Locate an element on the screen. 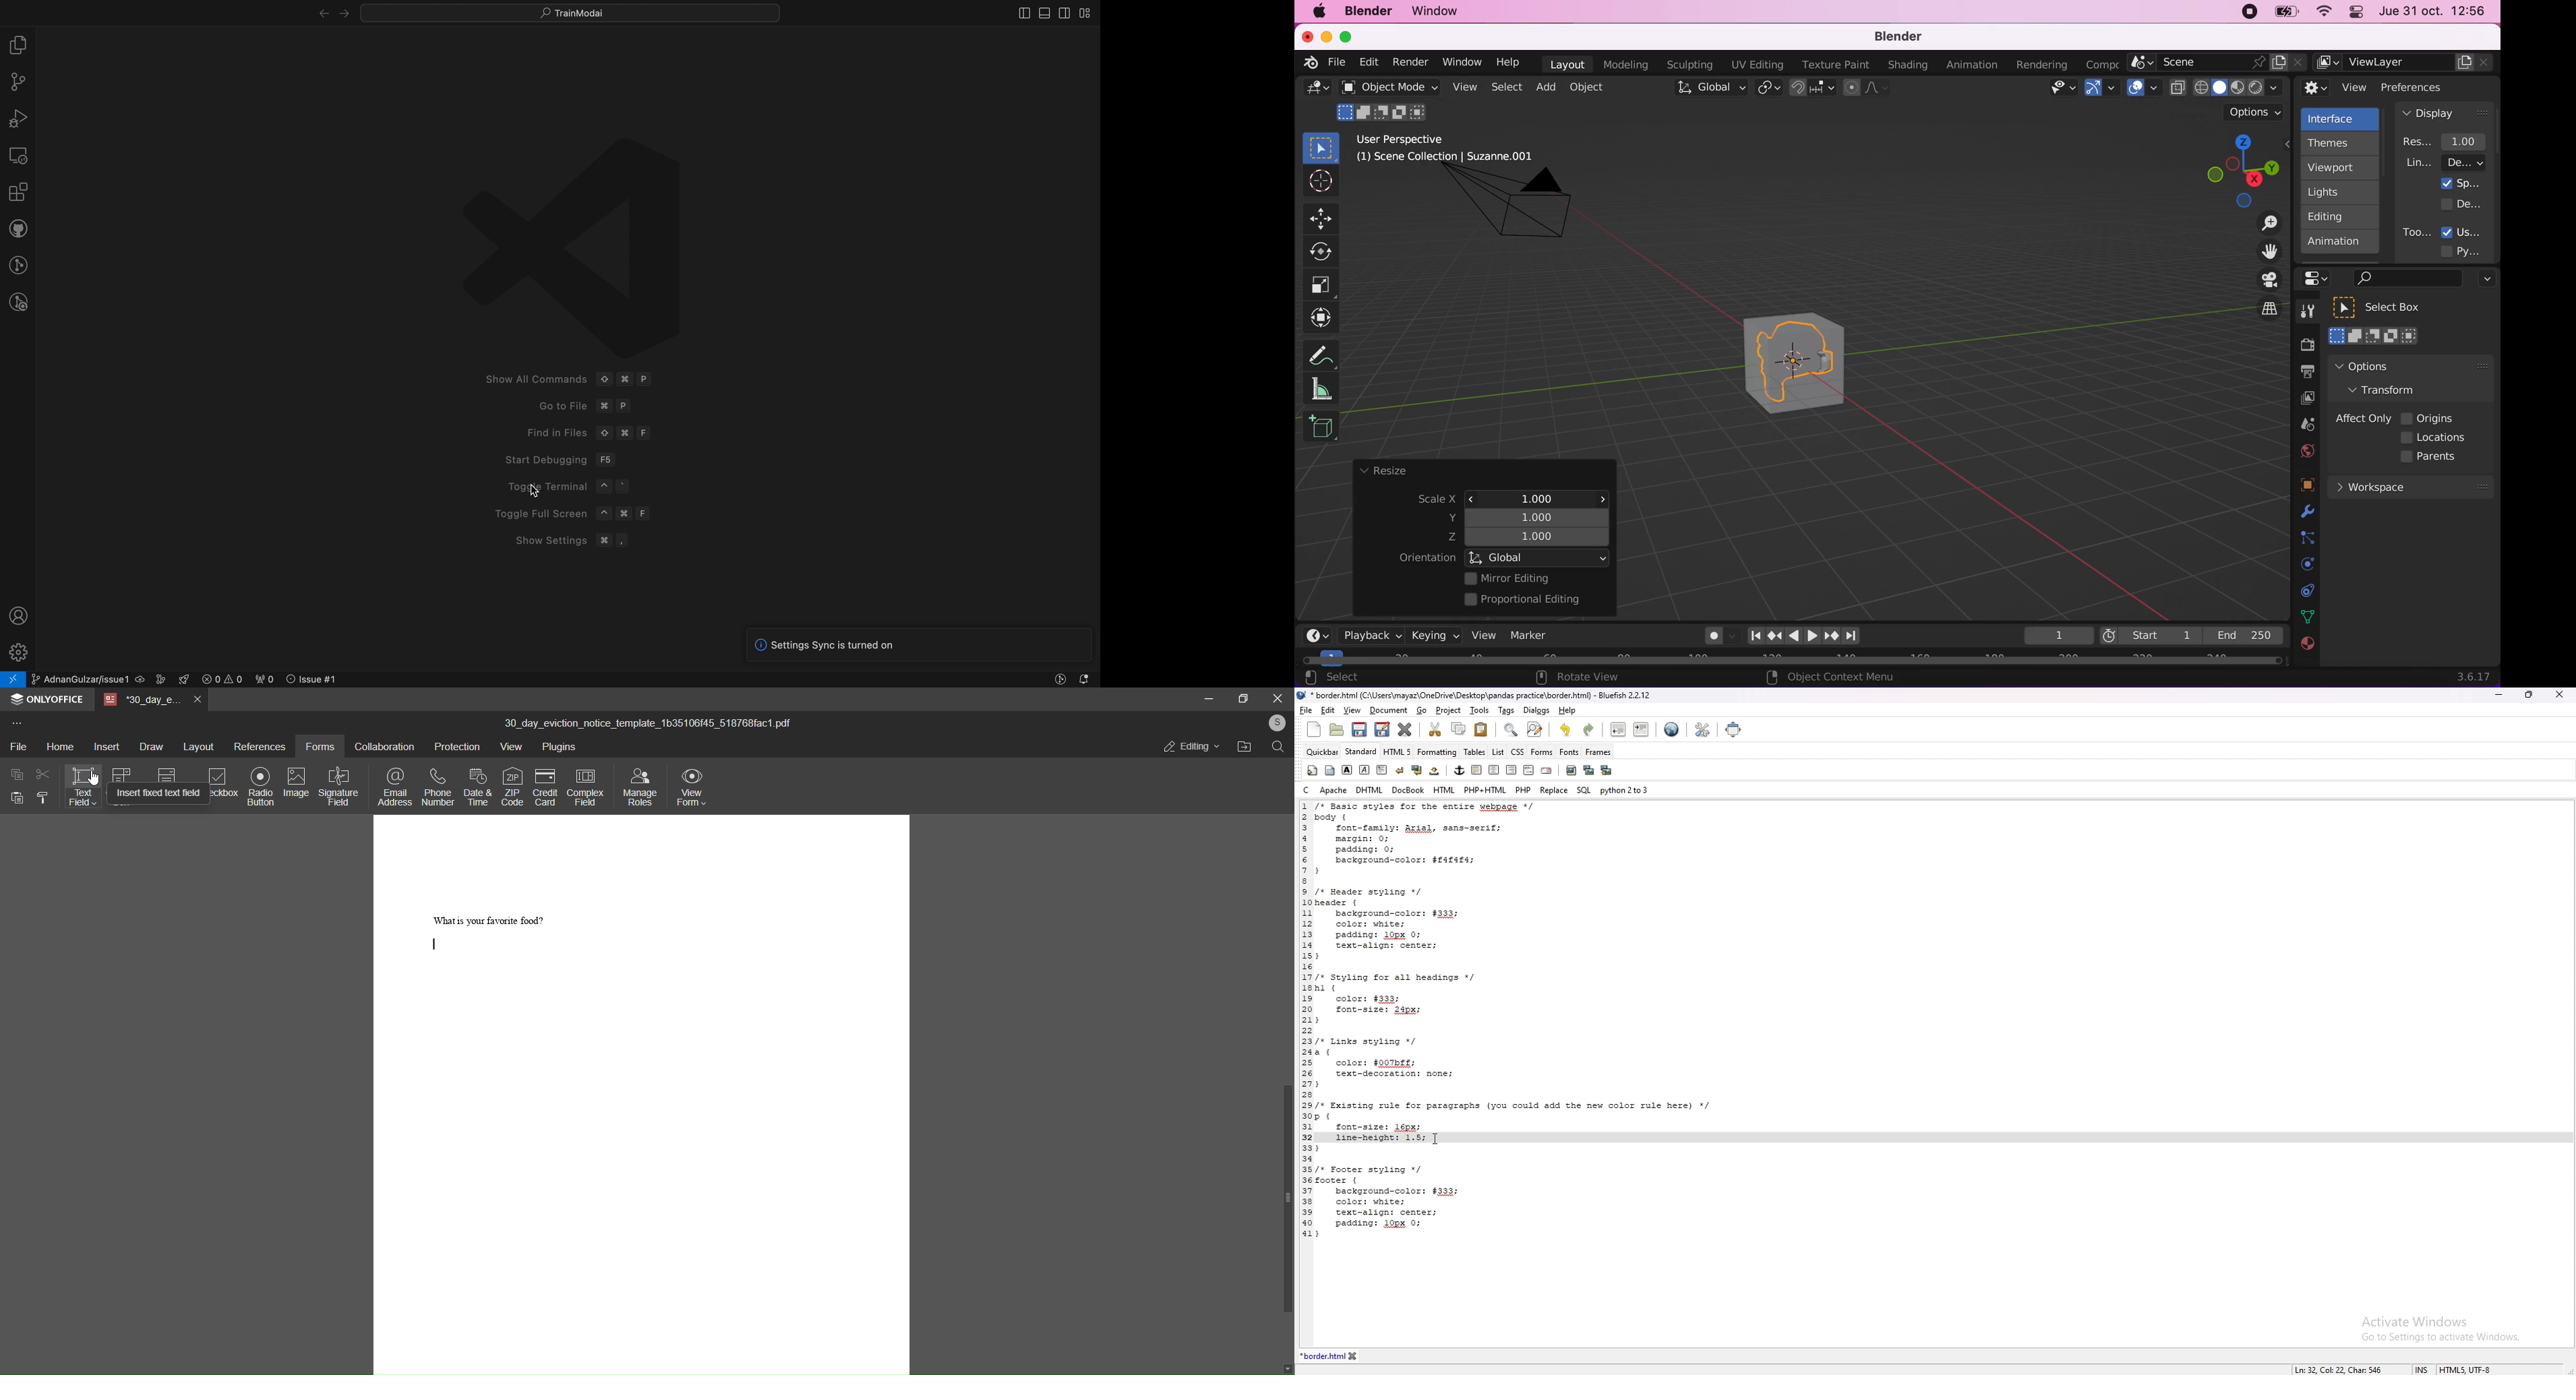 This screenshot has height=1400, width=2576. open file location is located at coordinates (1241, 746).